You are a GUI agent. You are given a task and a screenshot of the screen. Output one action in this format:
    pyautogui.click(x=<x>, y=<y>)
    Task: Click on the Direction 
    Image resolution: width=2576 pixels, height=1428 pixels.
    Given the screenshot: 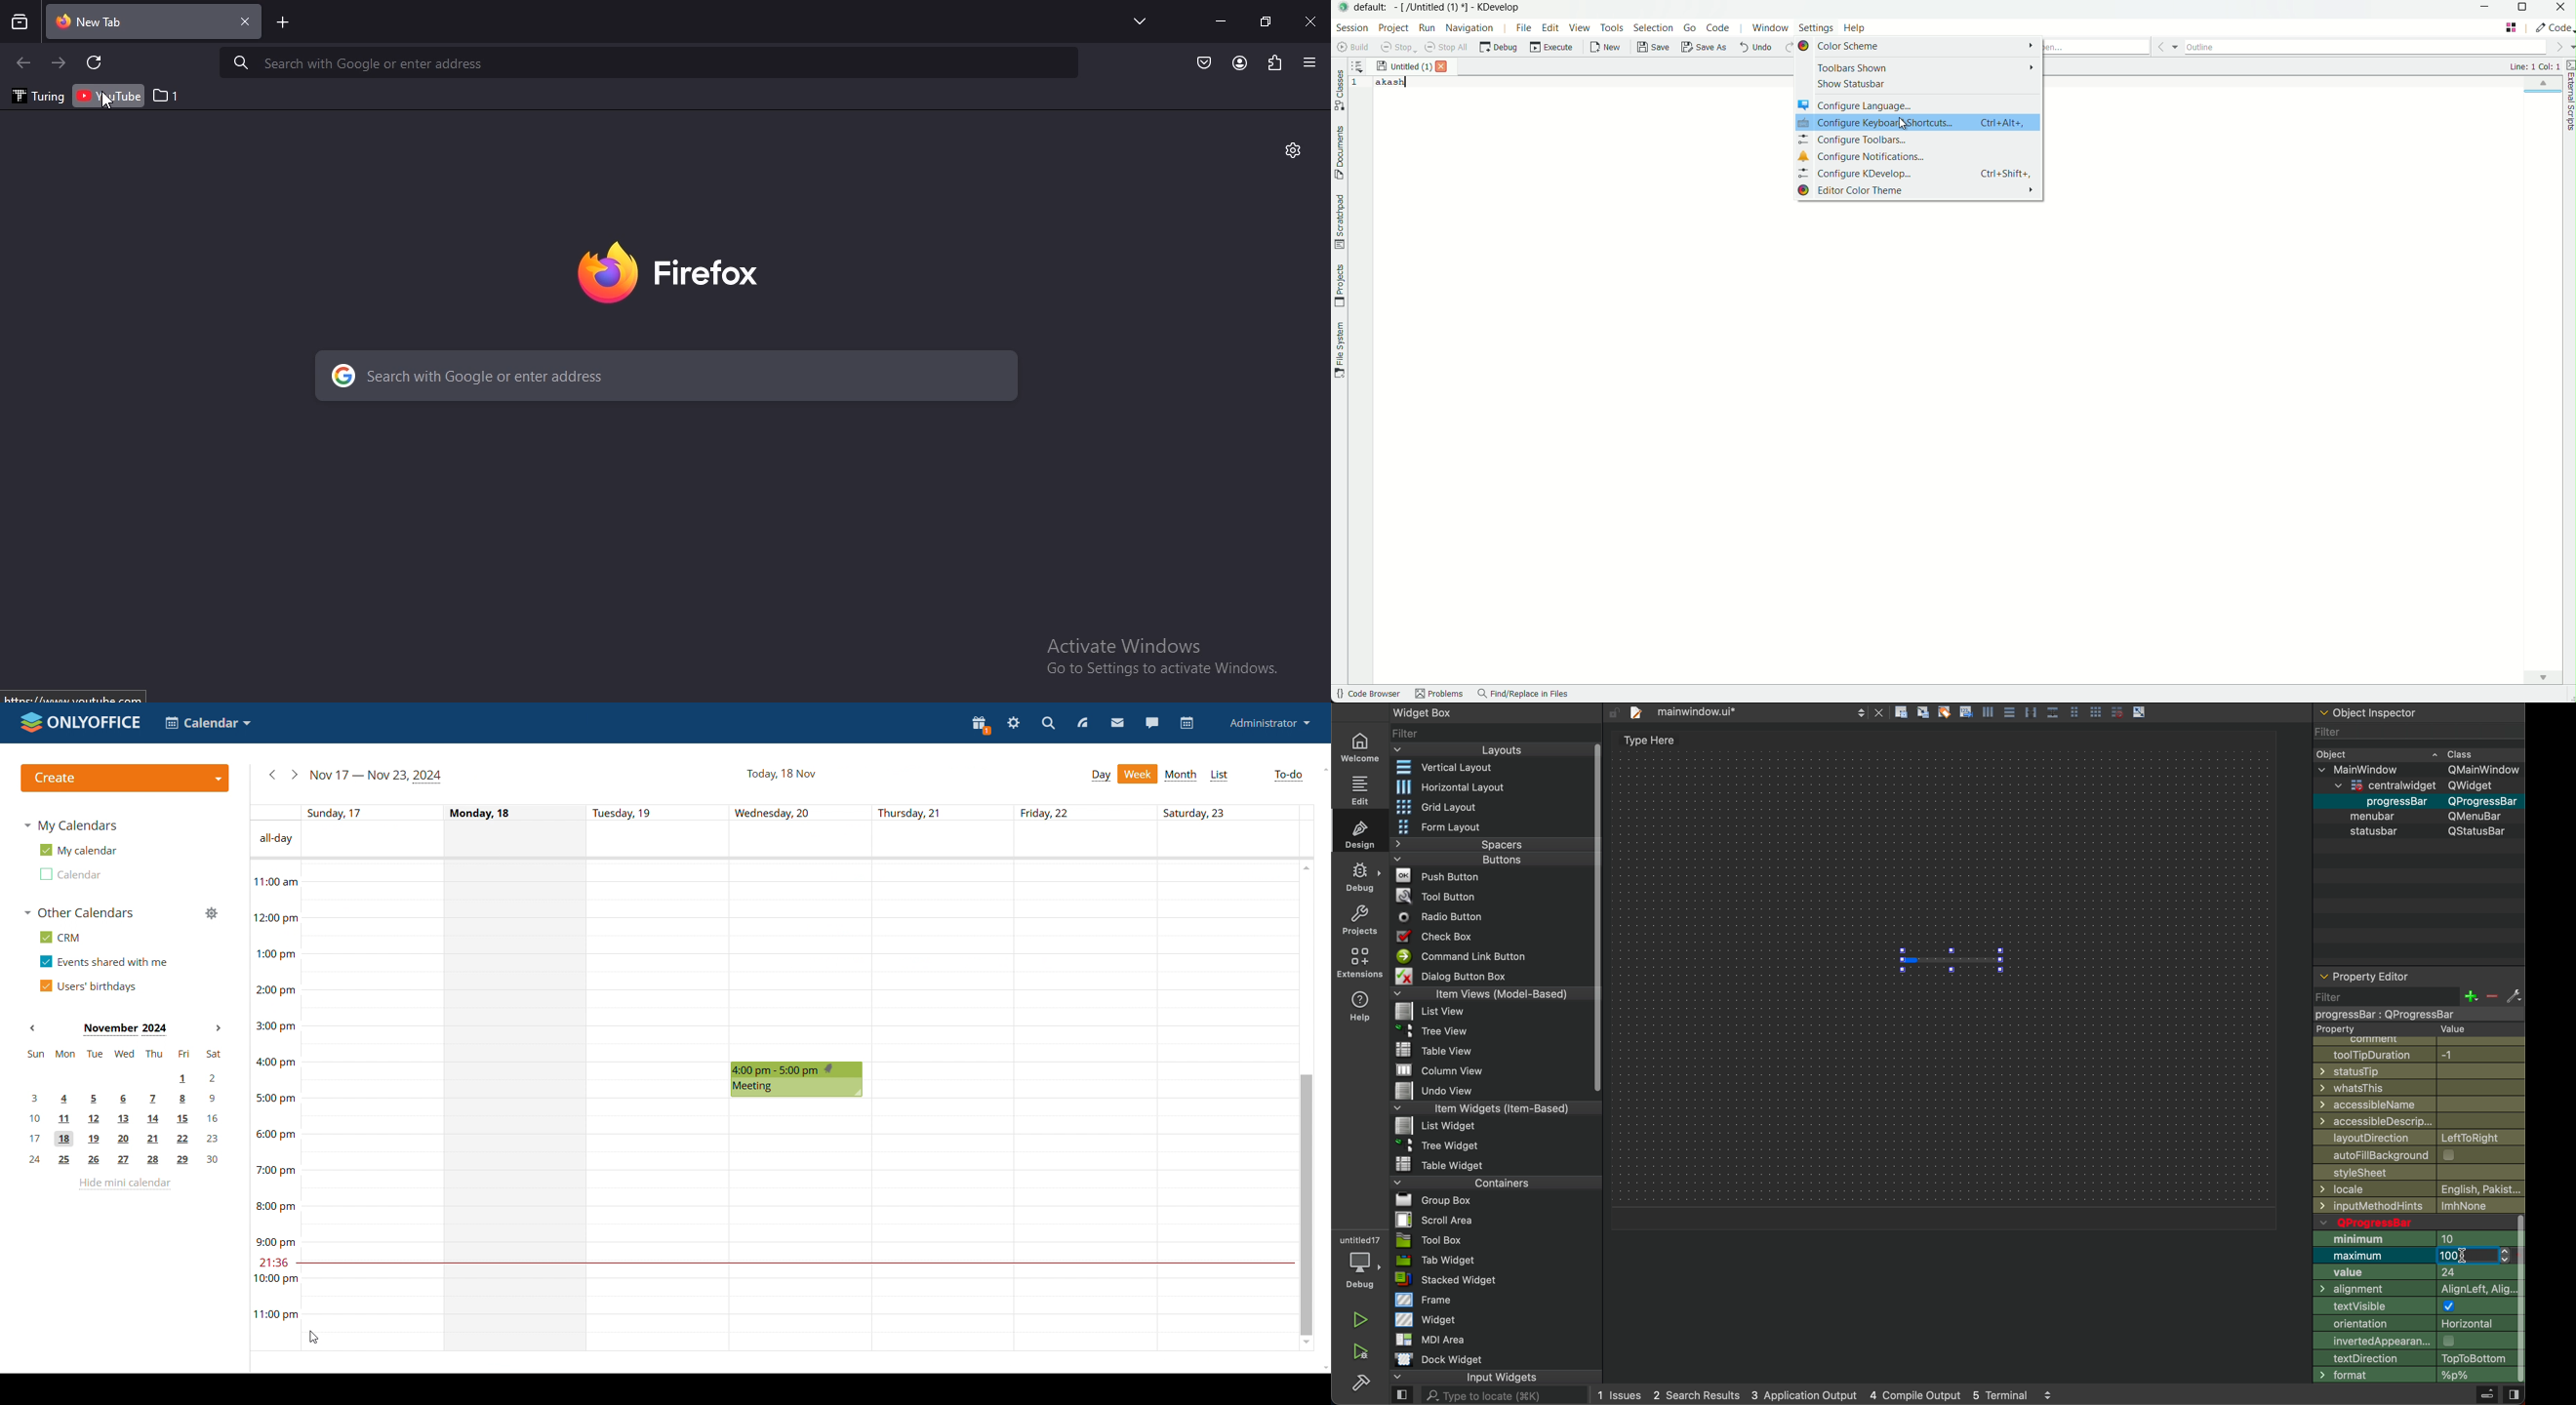 What is the action you would take?
    pyautogui.click(x=2410, y=1358)
    